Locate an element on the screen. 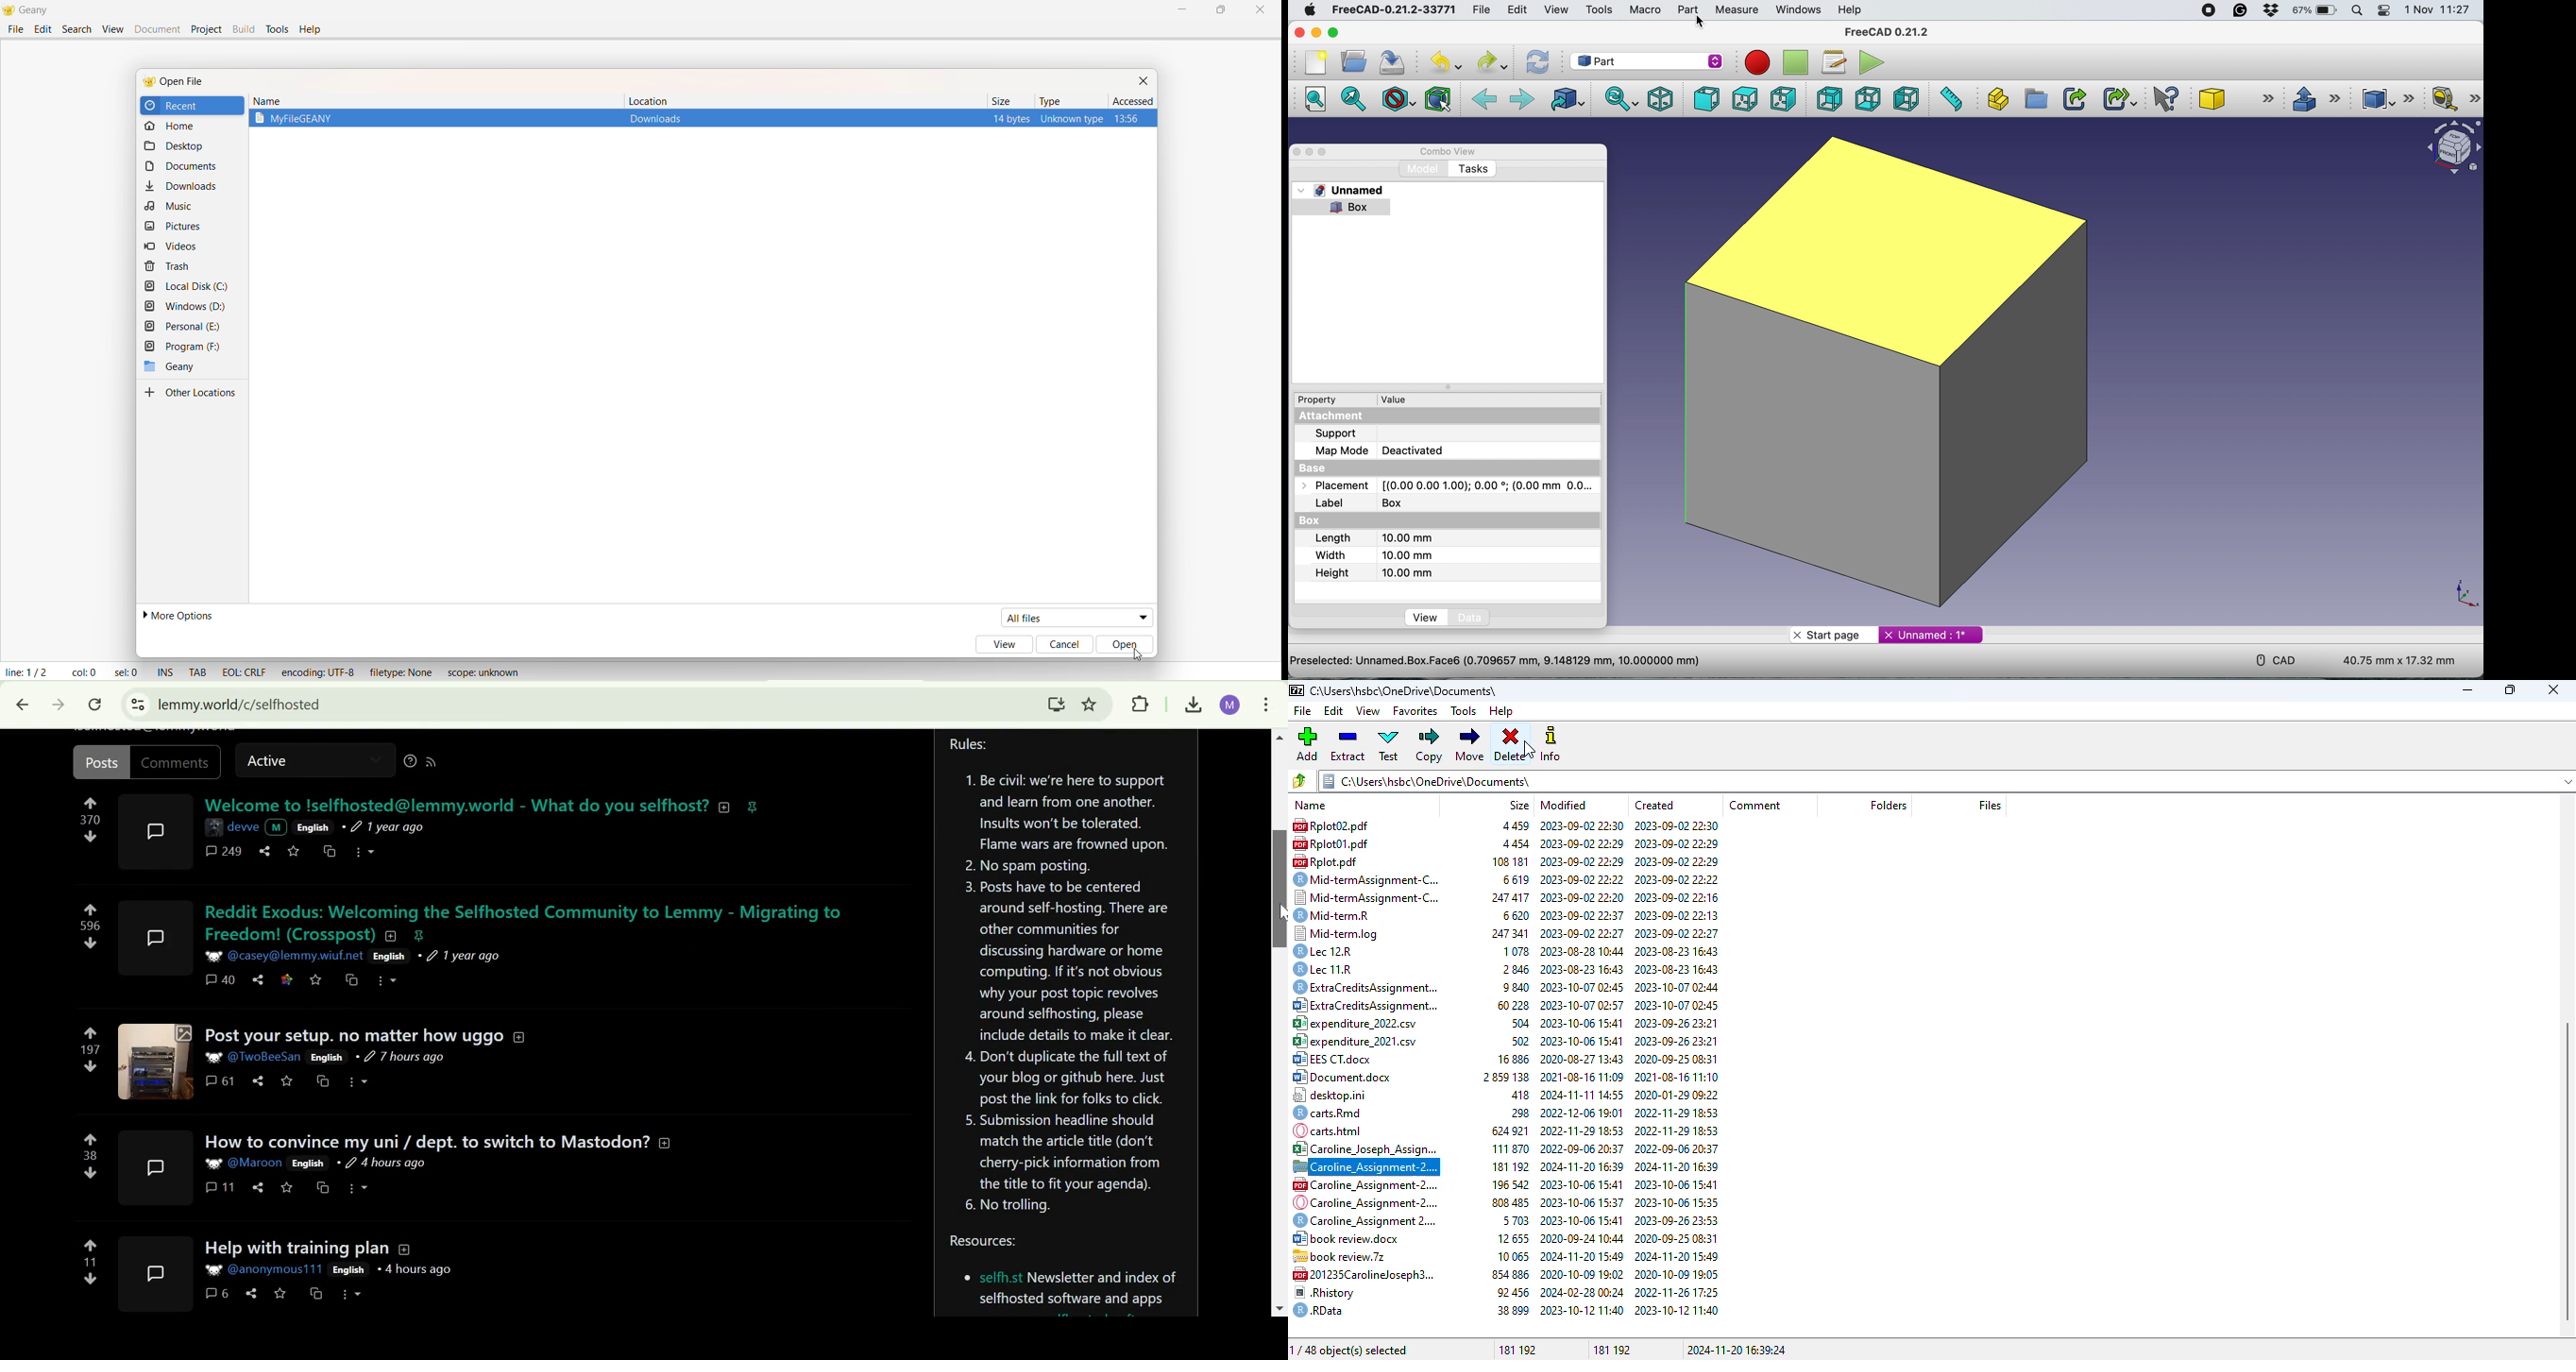  compound tools is located at coordinates (2385, 99).